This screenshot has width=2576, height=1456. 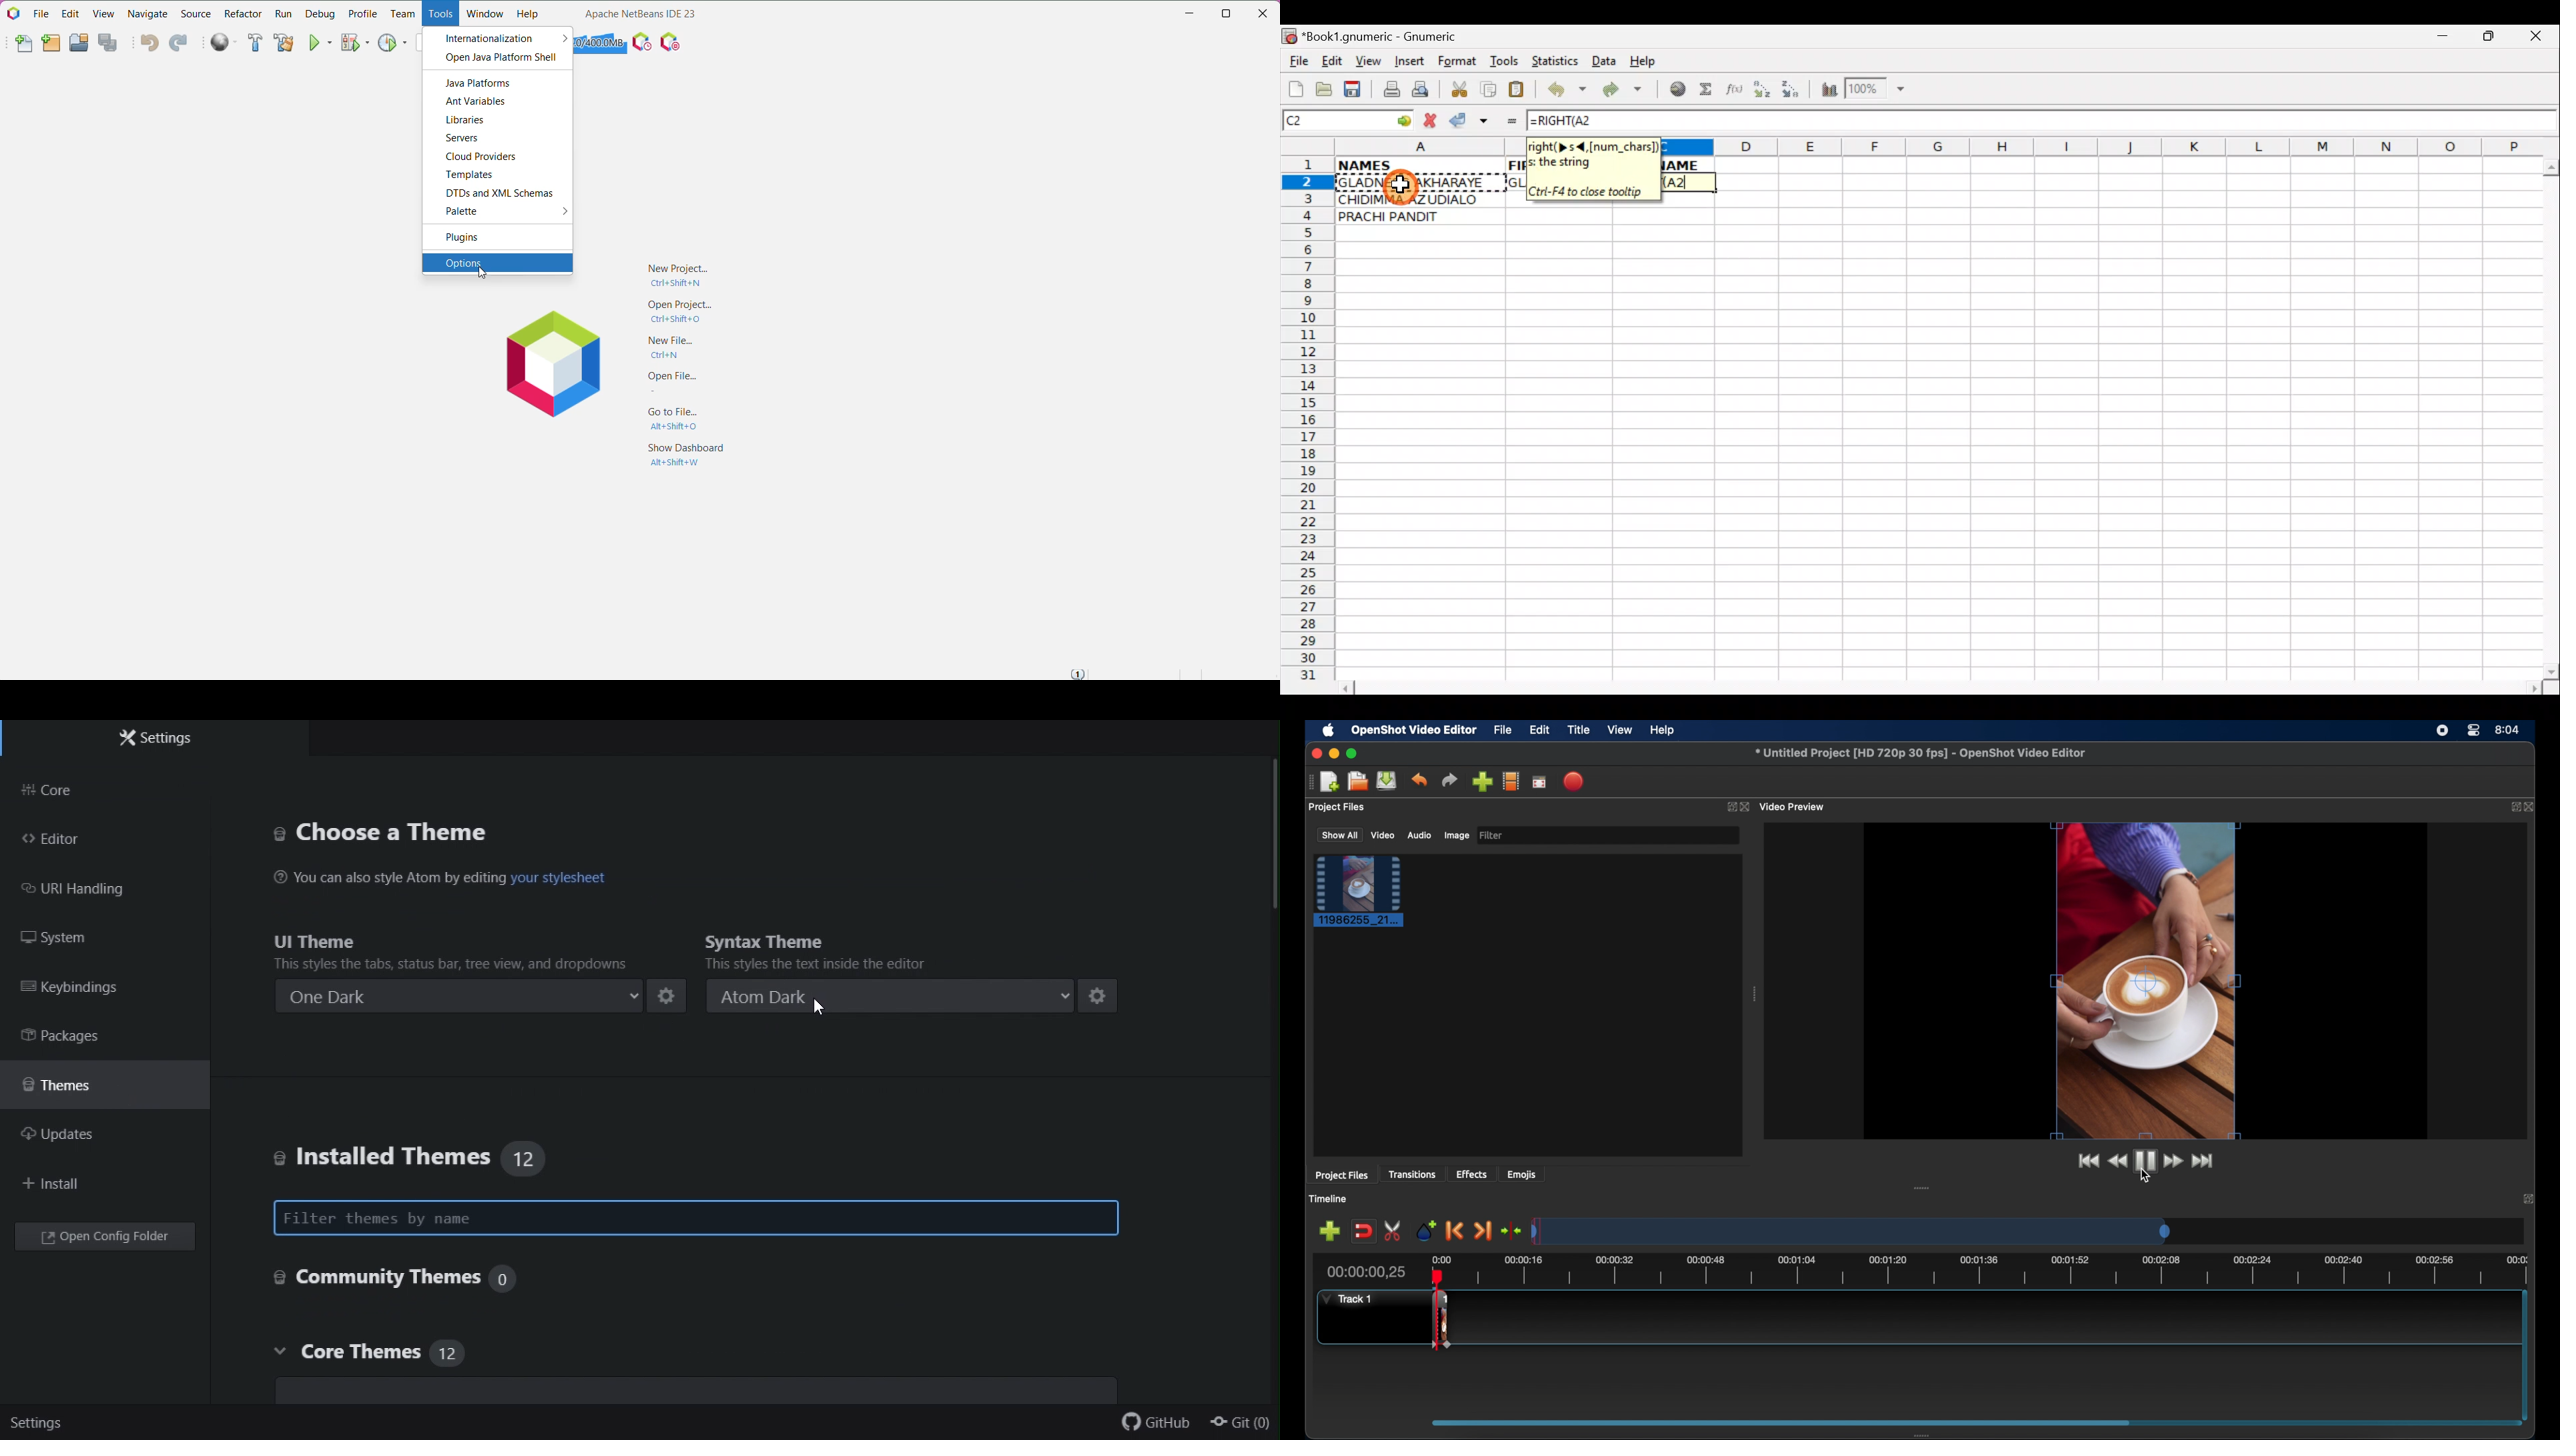 What do you see at coordinates (1521, 91) in the screenshot?
I see `Paste clipboard` at bounding box center [1521, 91].